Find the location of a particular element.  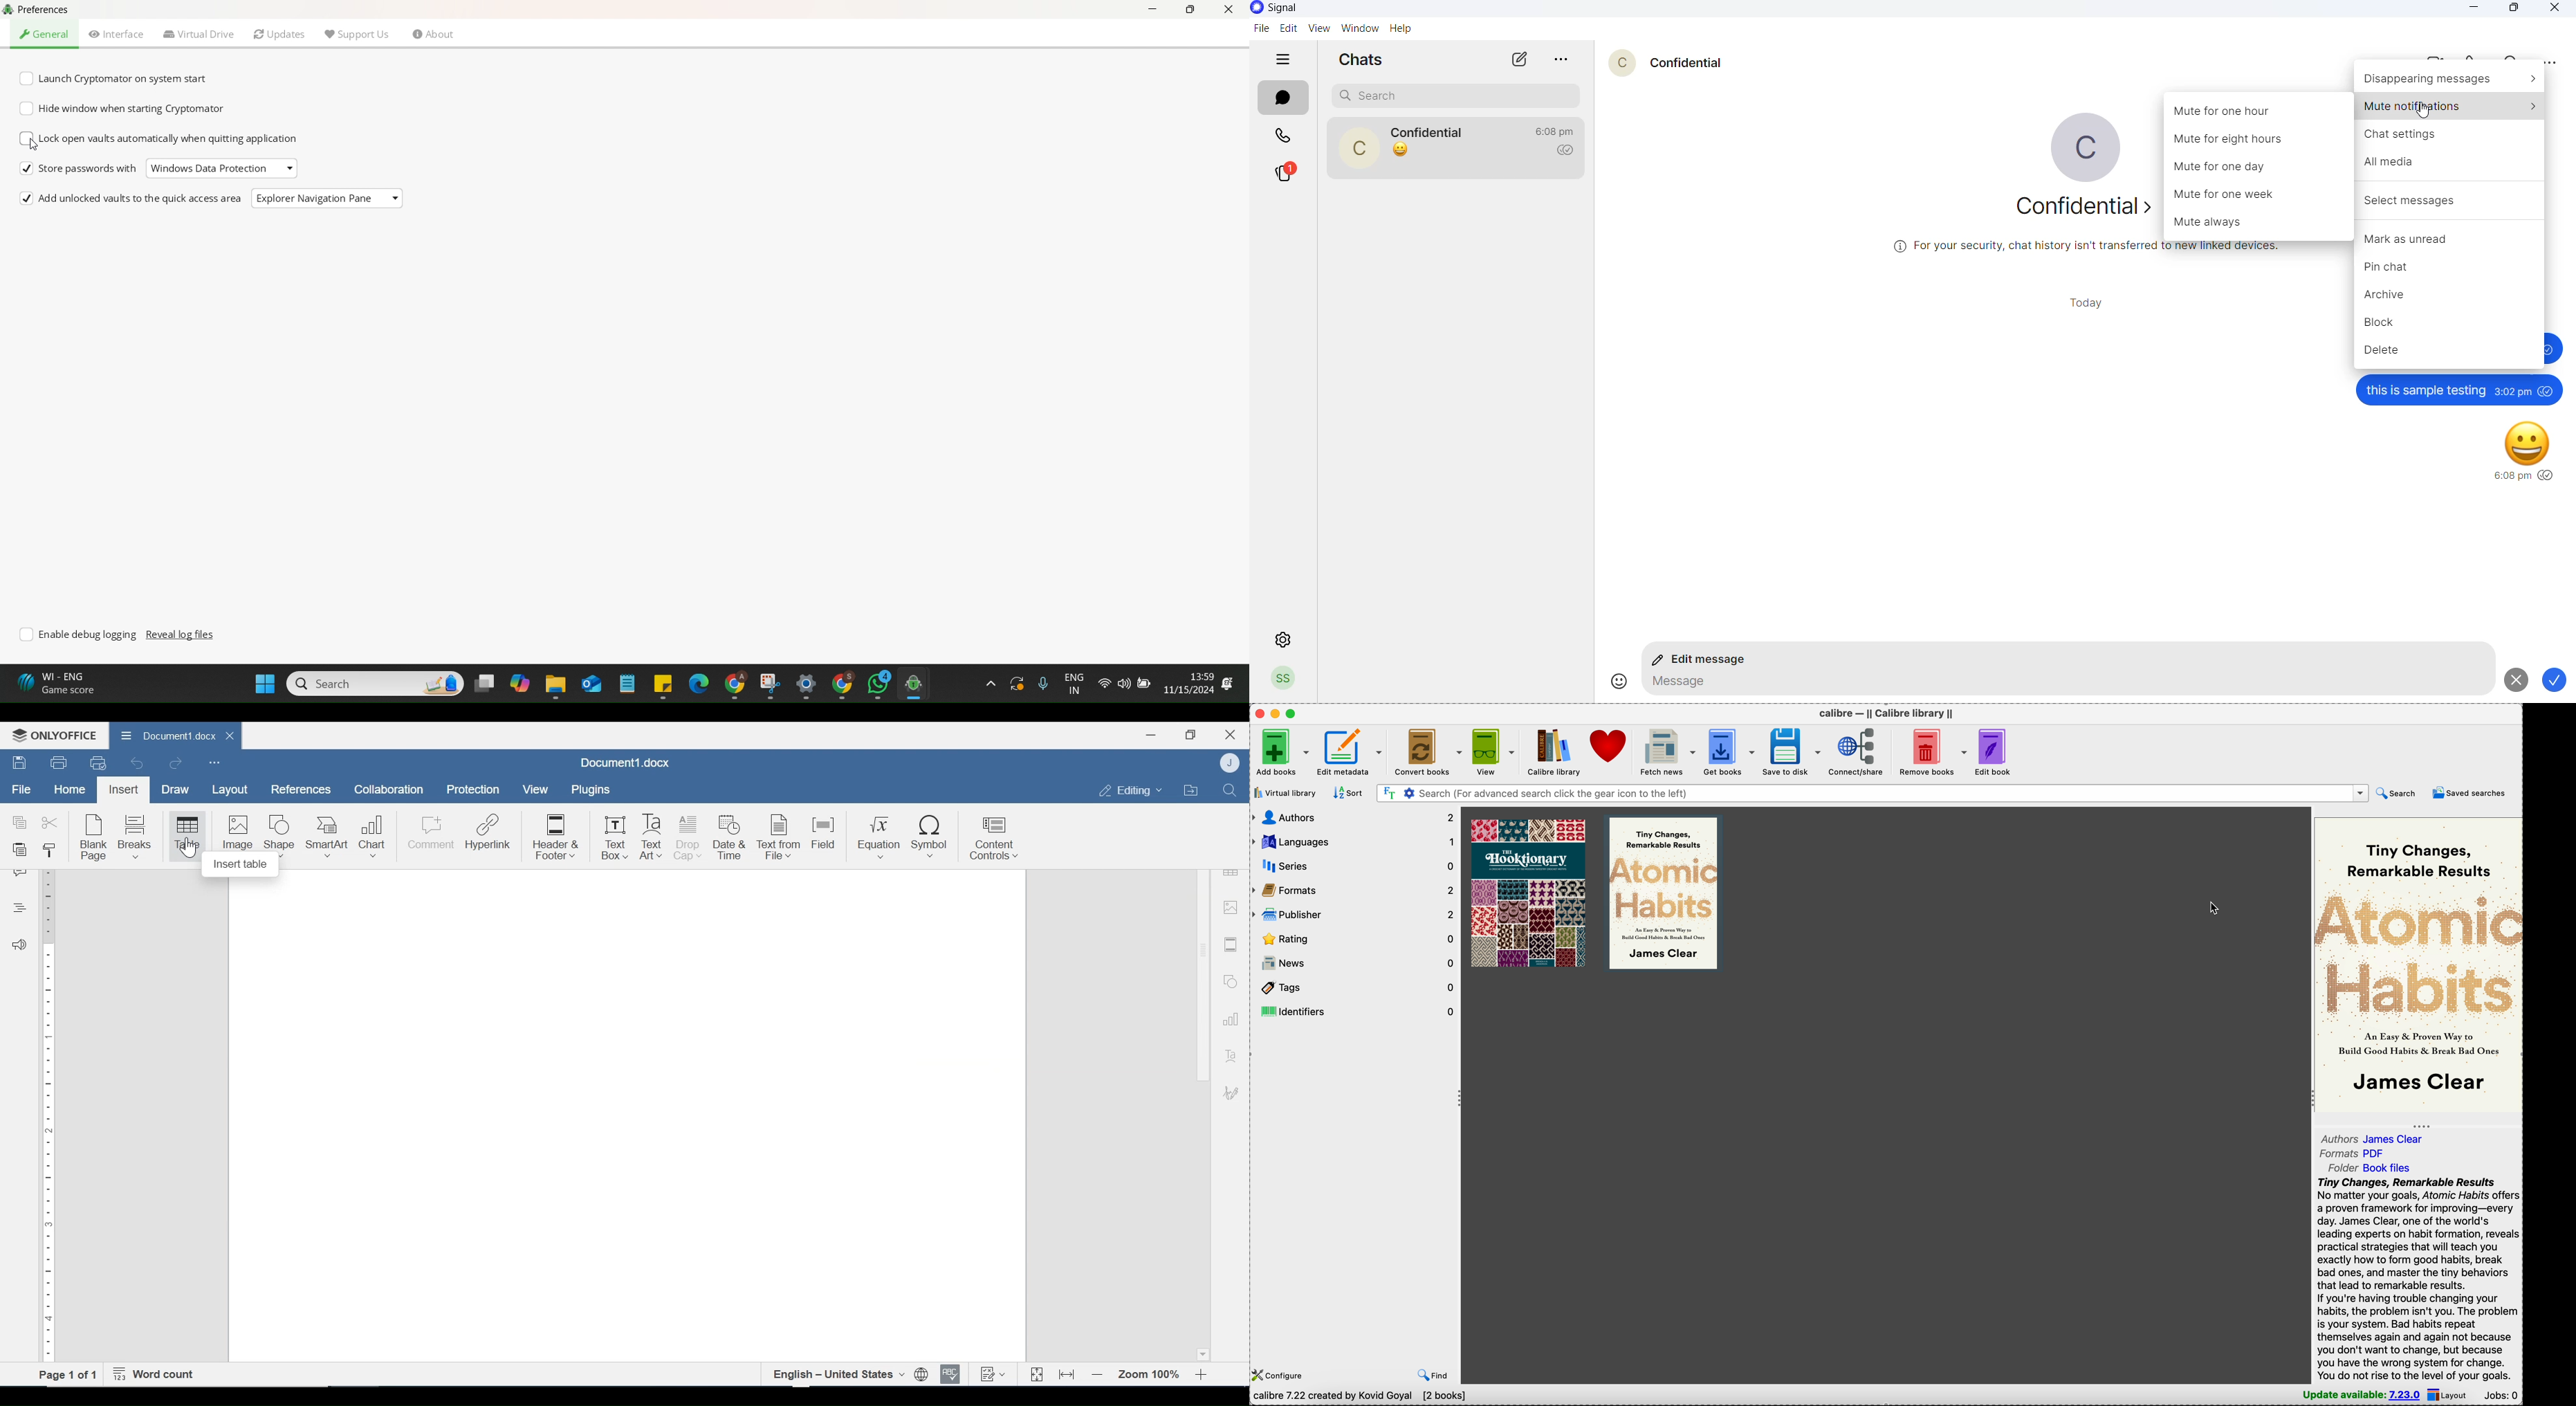

Home is located at coordinates (70, 790).